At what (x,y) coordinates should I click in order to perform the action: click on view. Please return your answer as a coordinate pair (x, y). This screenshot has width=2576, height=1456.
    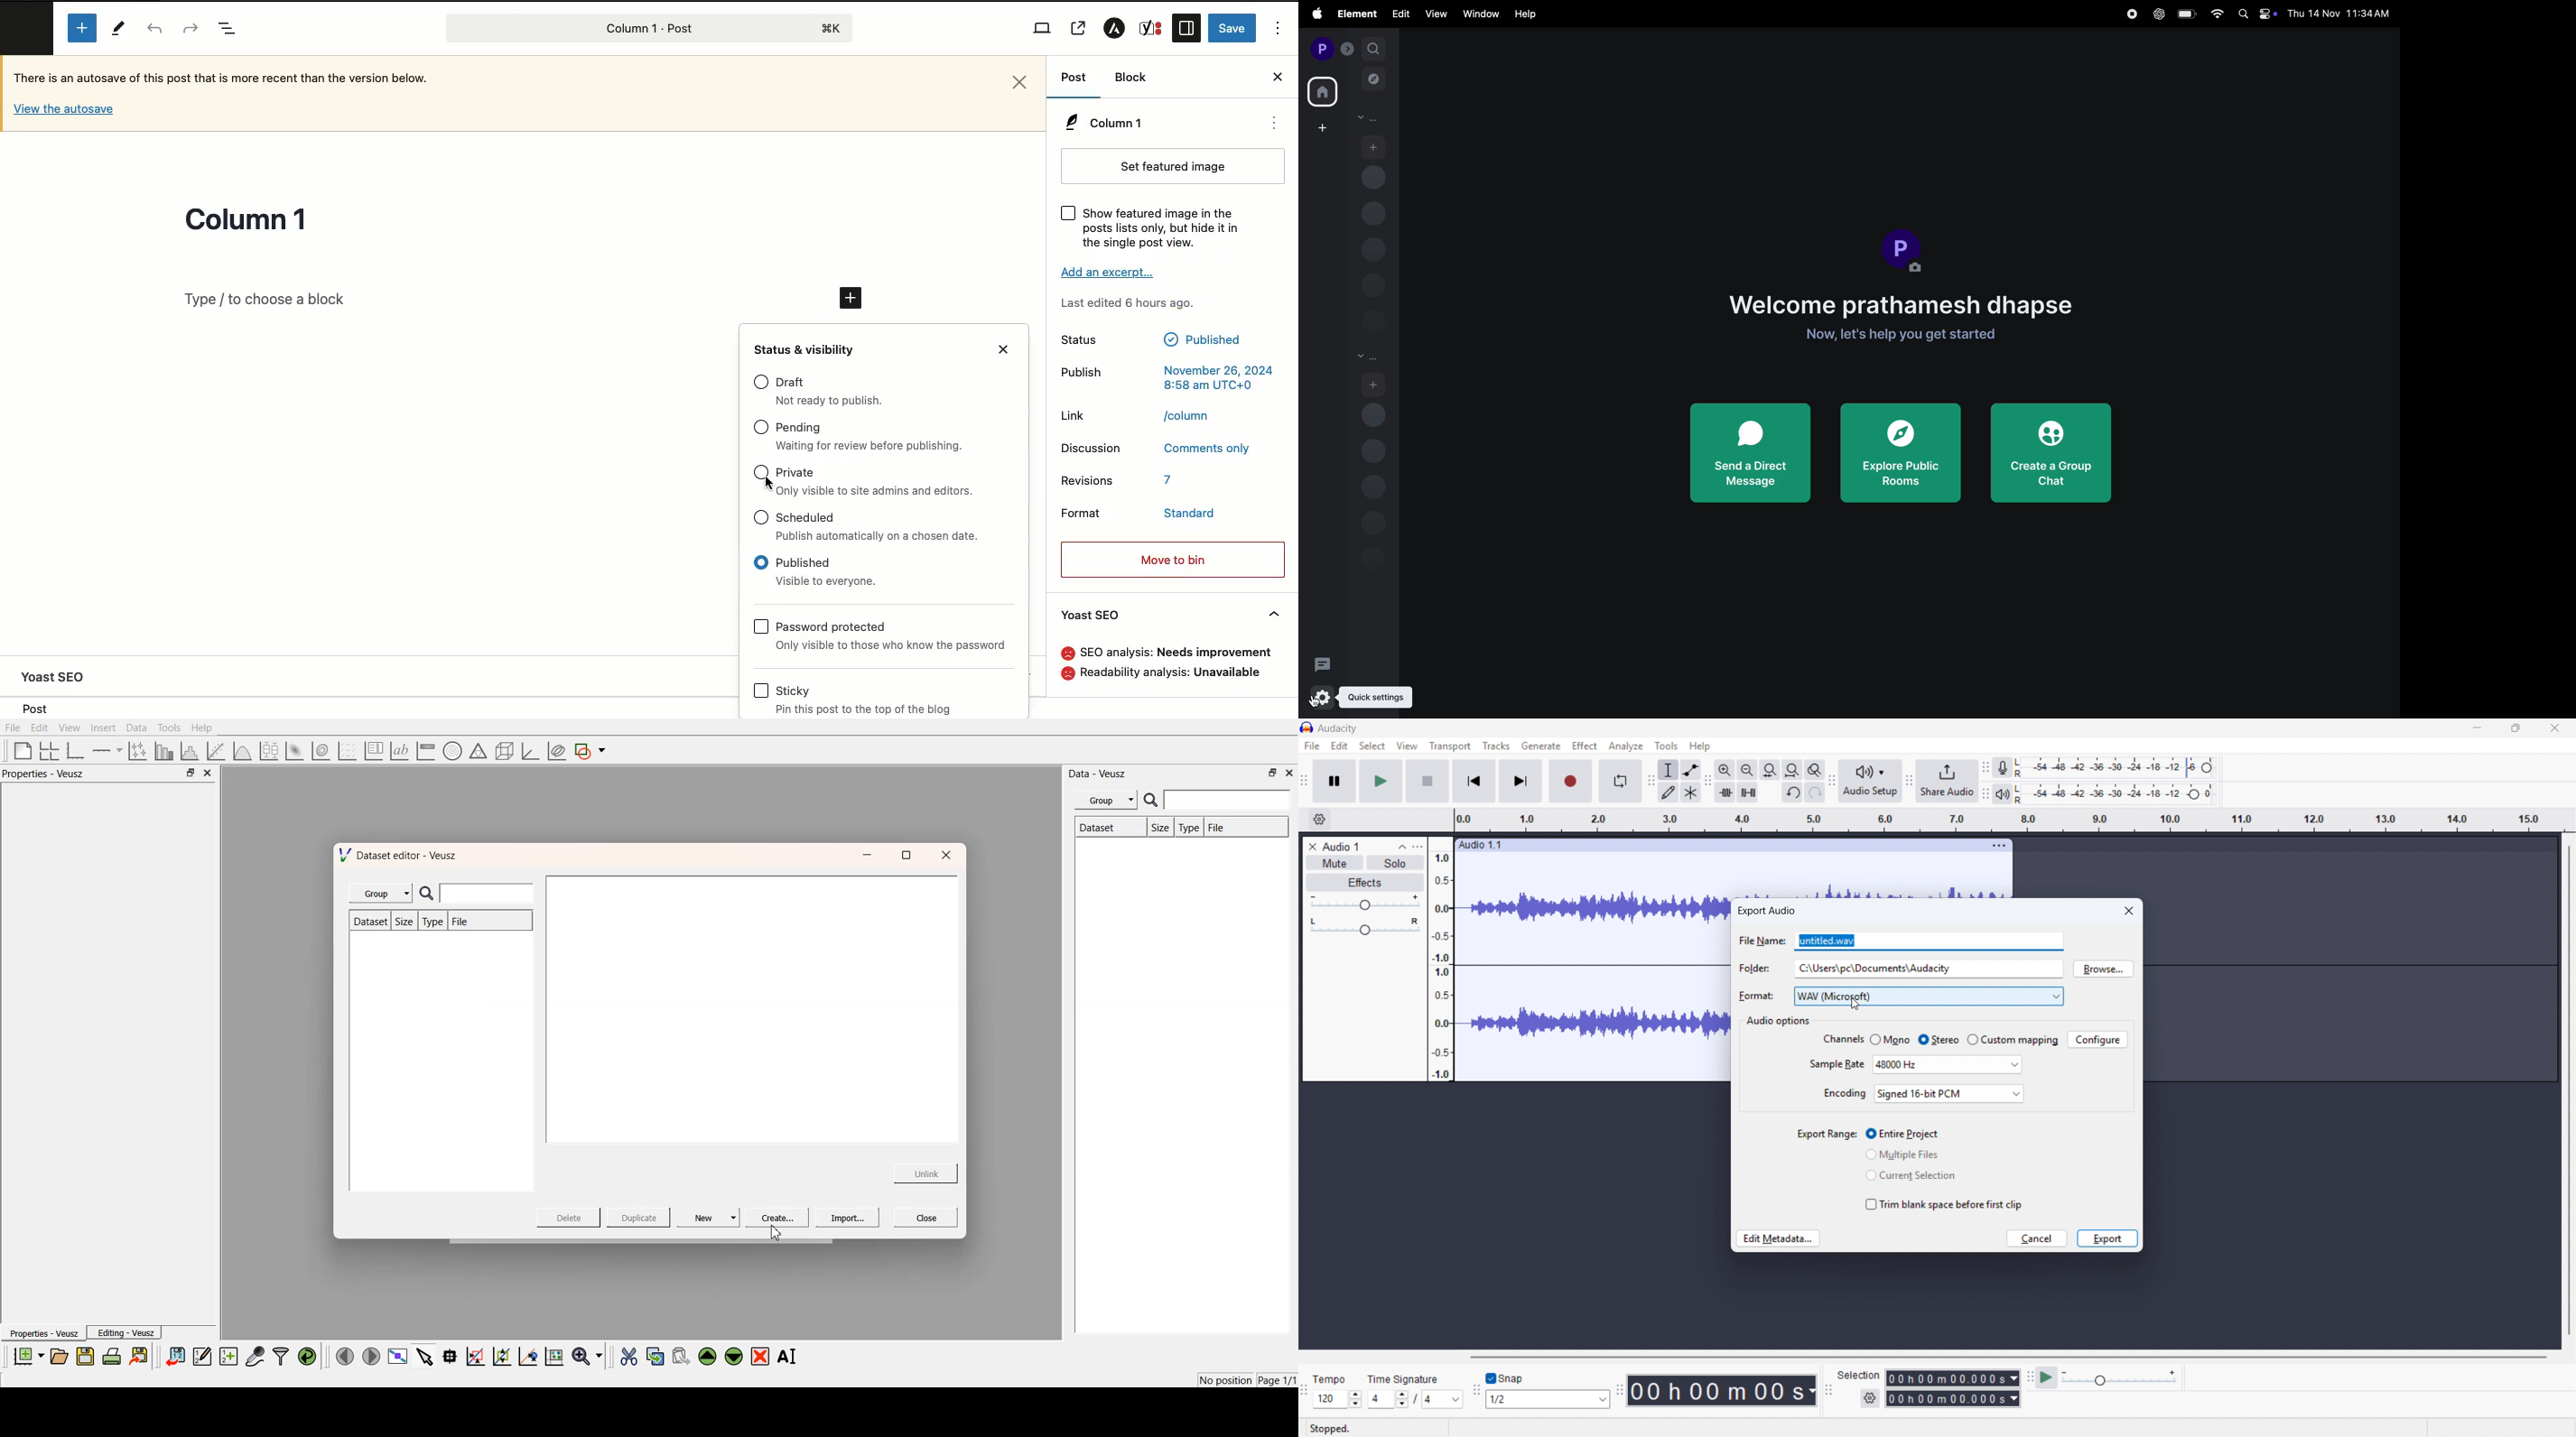
    Looking at the image, I should click on (1435, 14).